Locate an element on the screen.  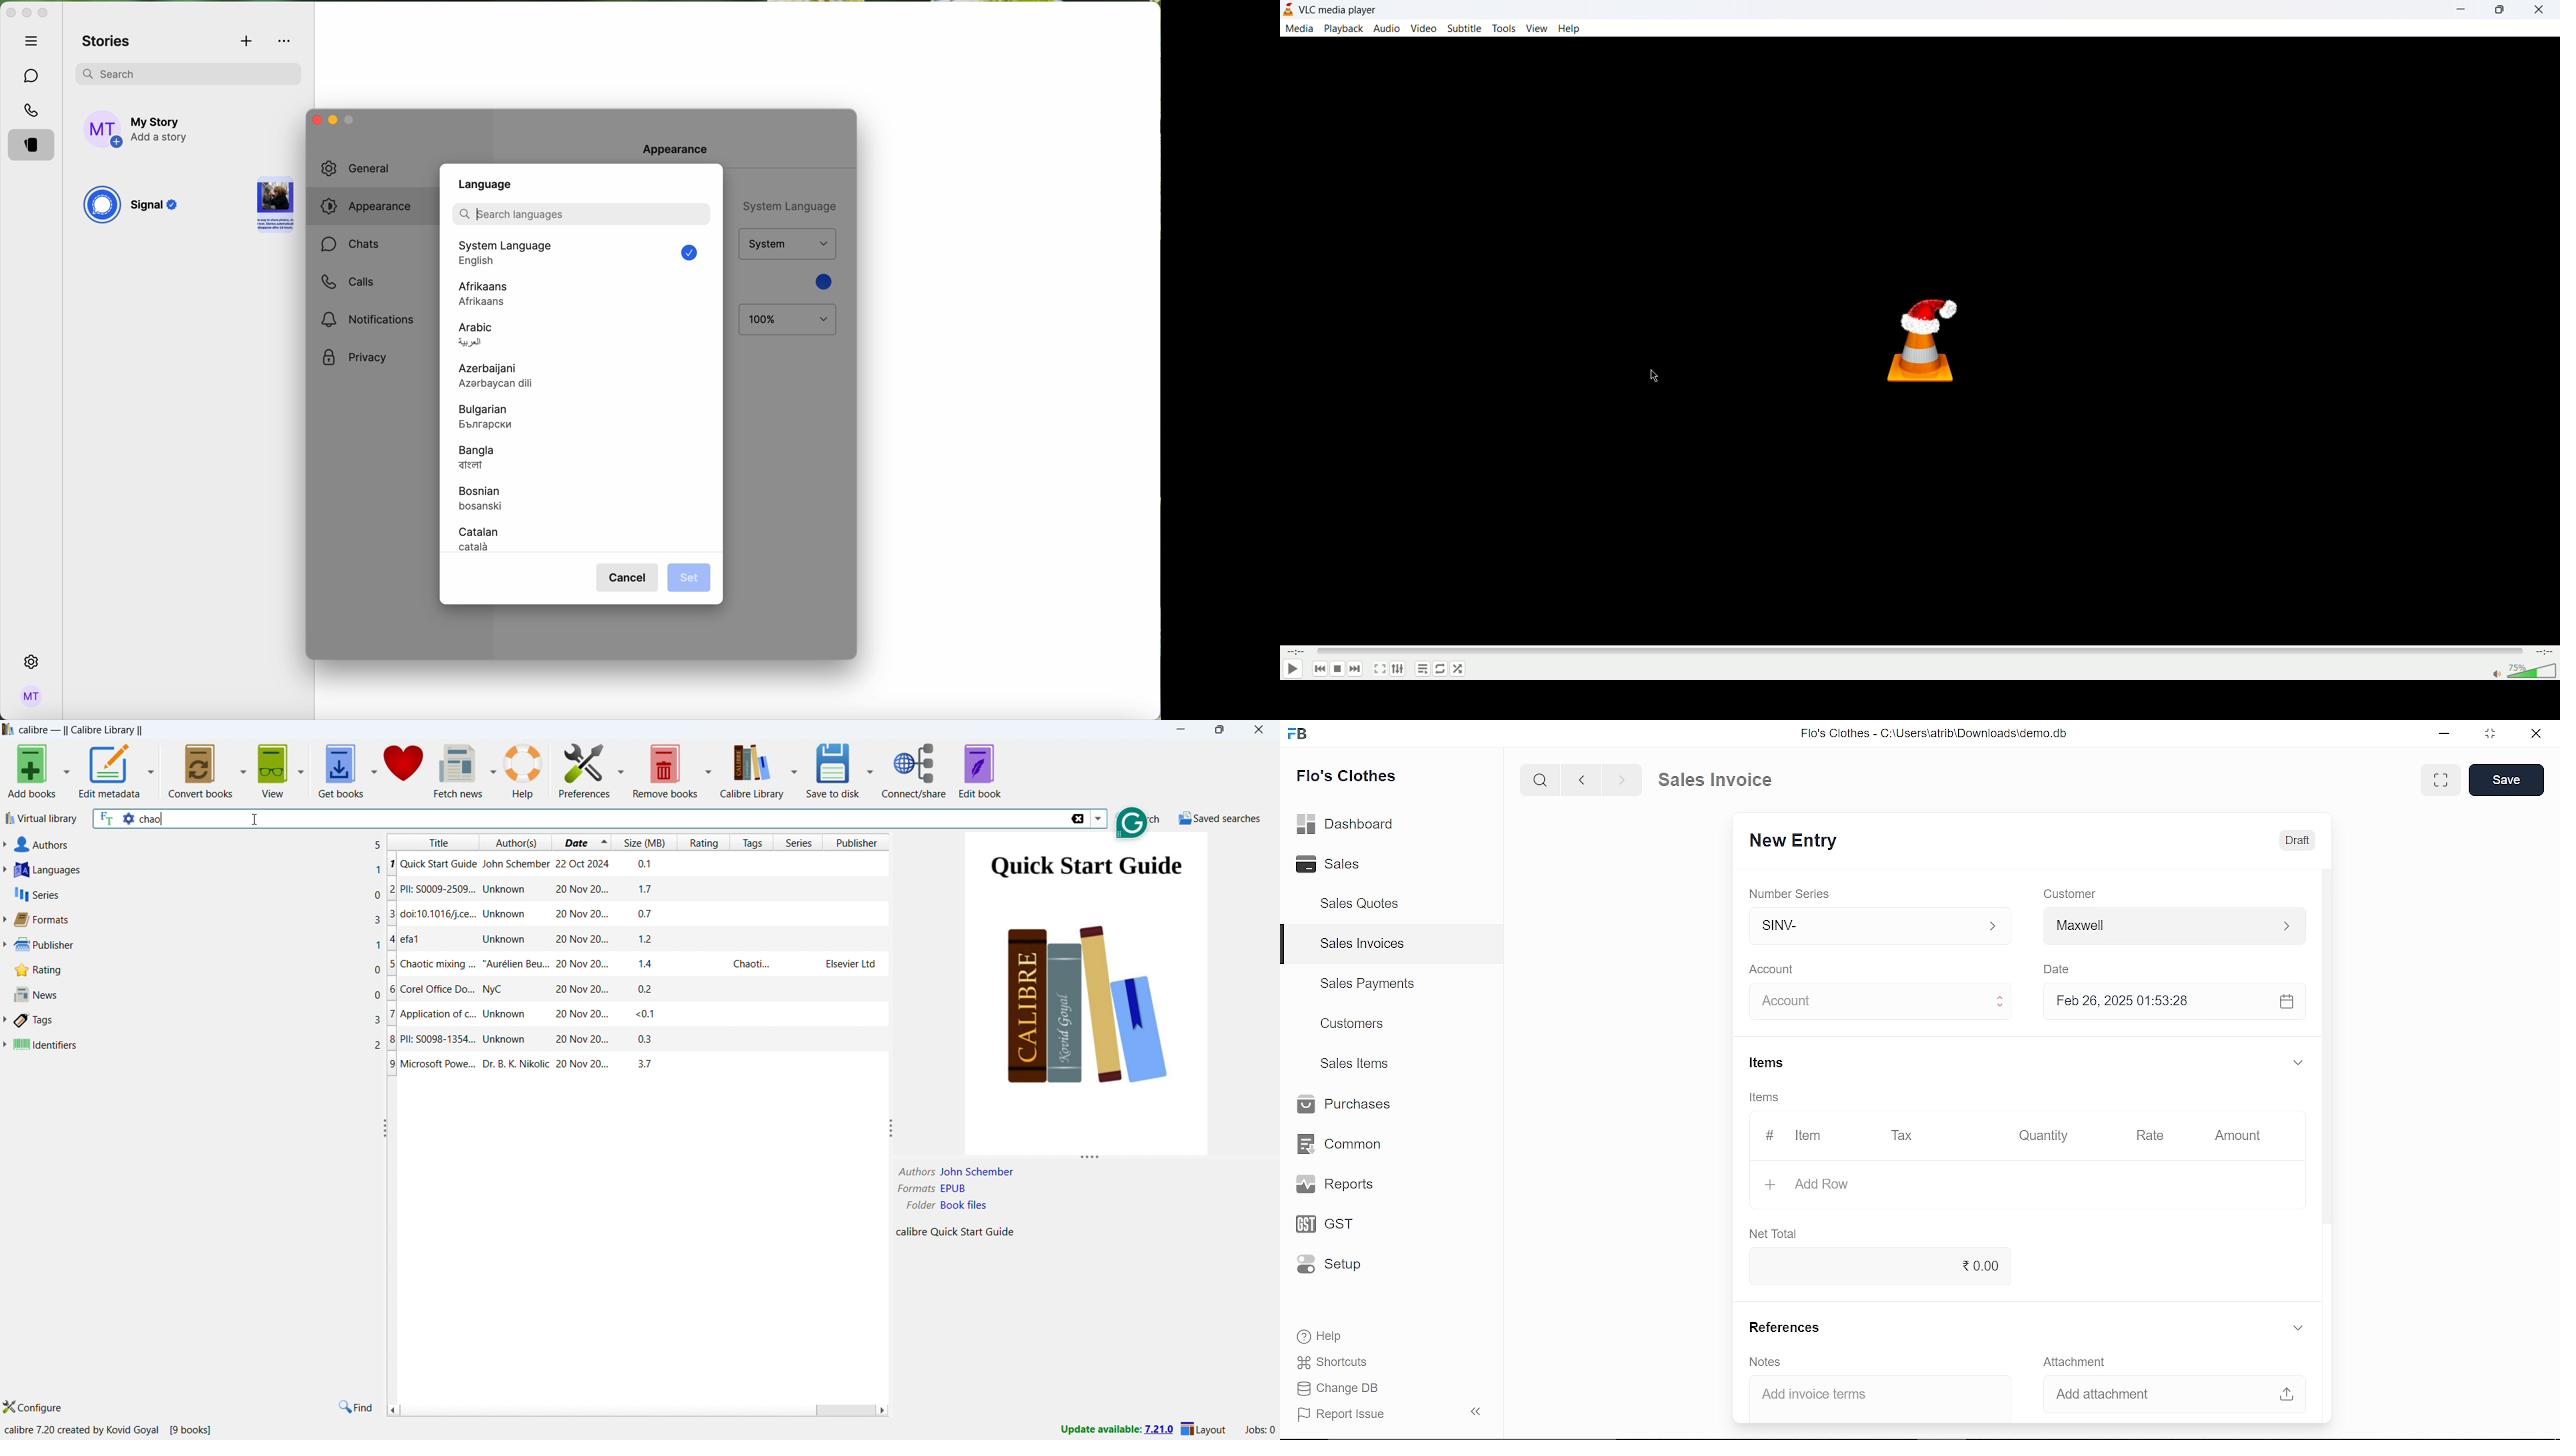
stories is located at coordinates (107, 42).